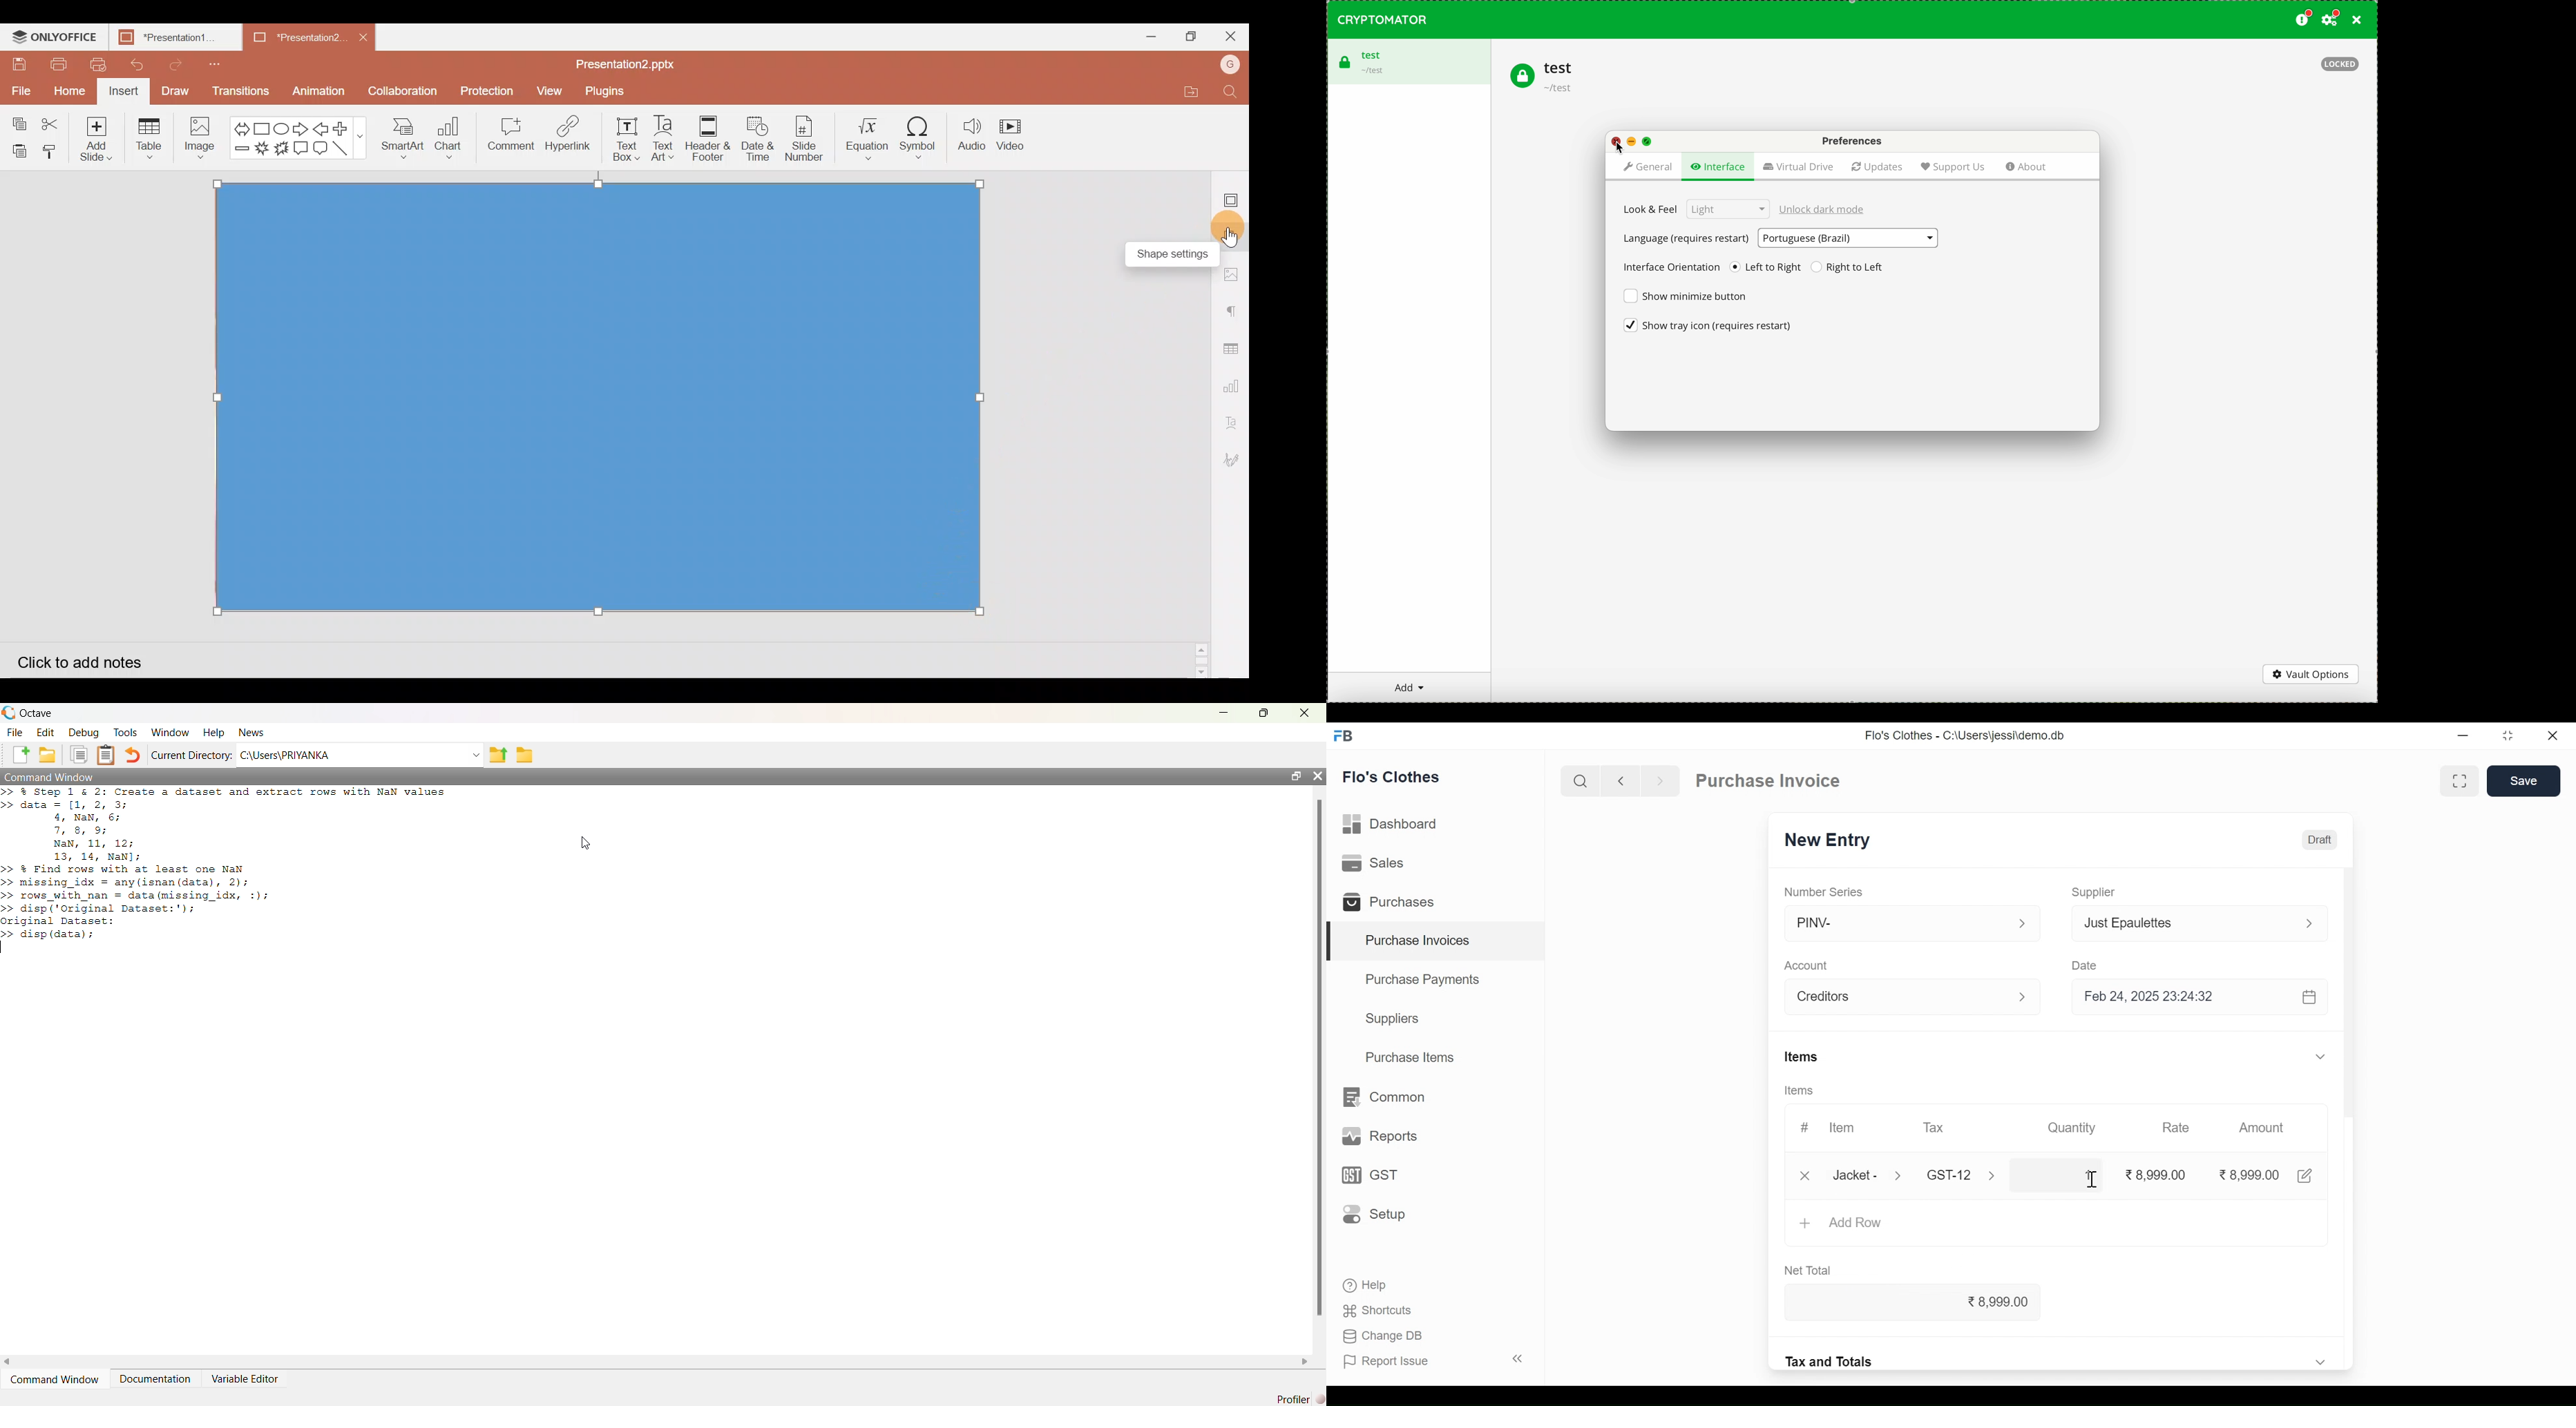 This screenshot has height=1428, width=2576. I want to click on Line, so click(345, 150).